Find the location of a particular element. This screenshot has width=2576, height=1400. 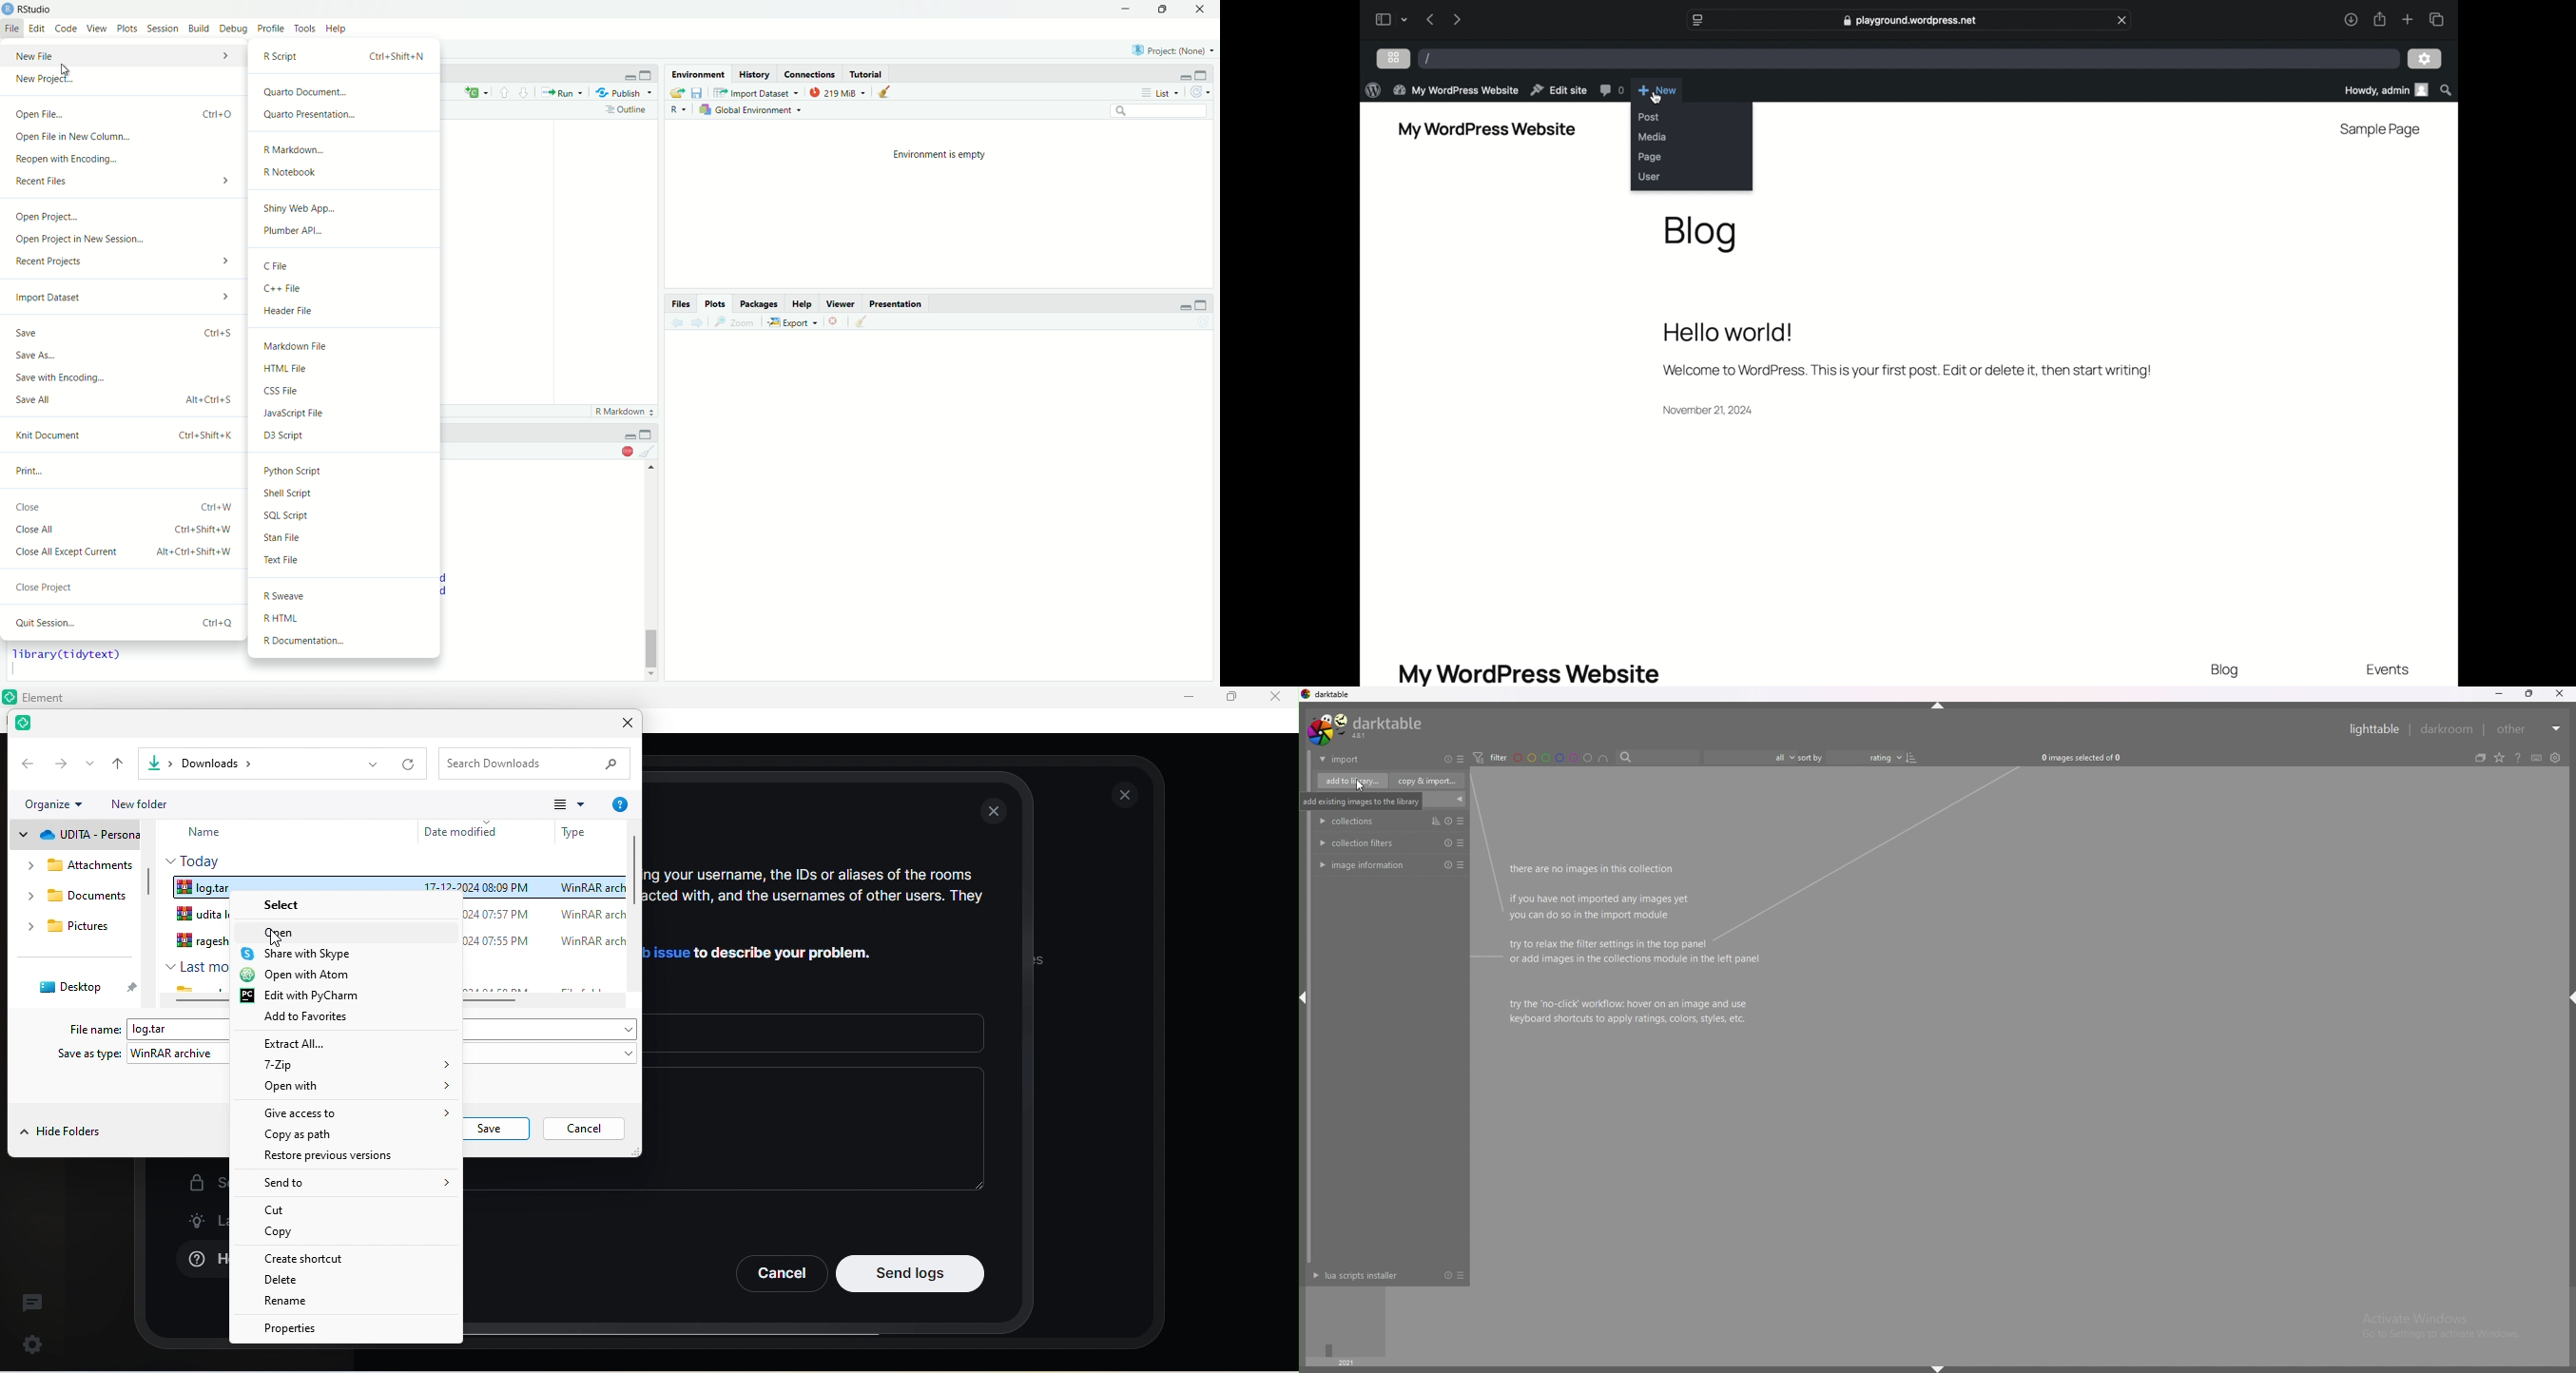

delete is located at coordinates (301, 1282).